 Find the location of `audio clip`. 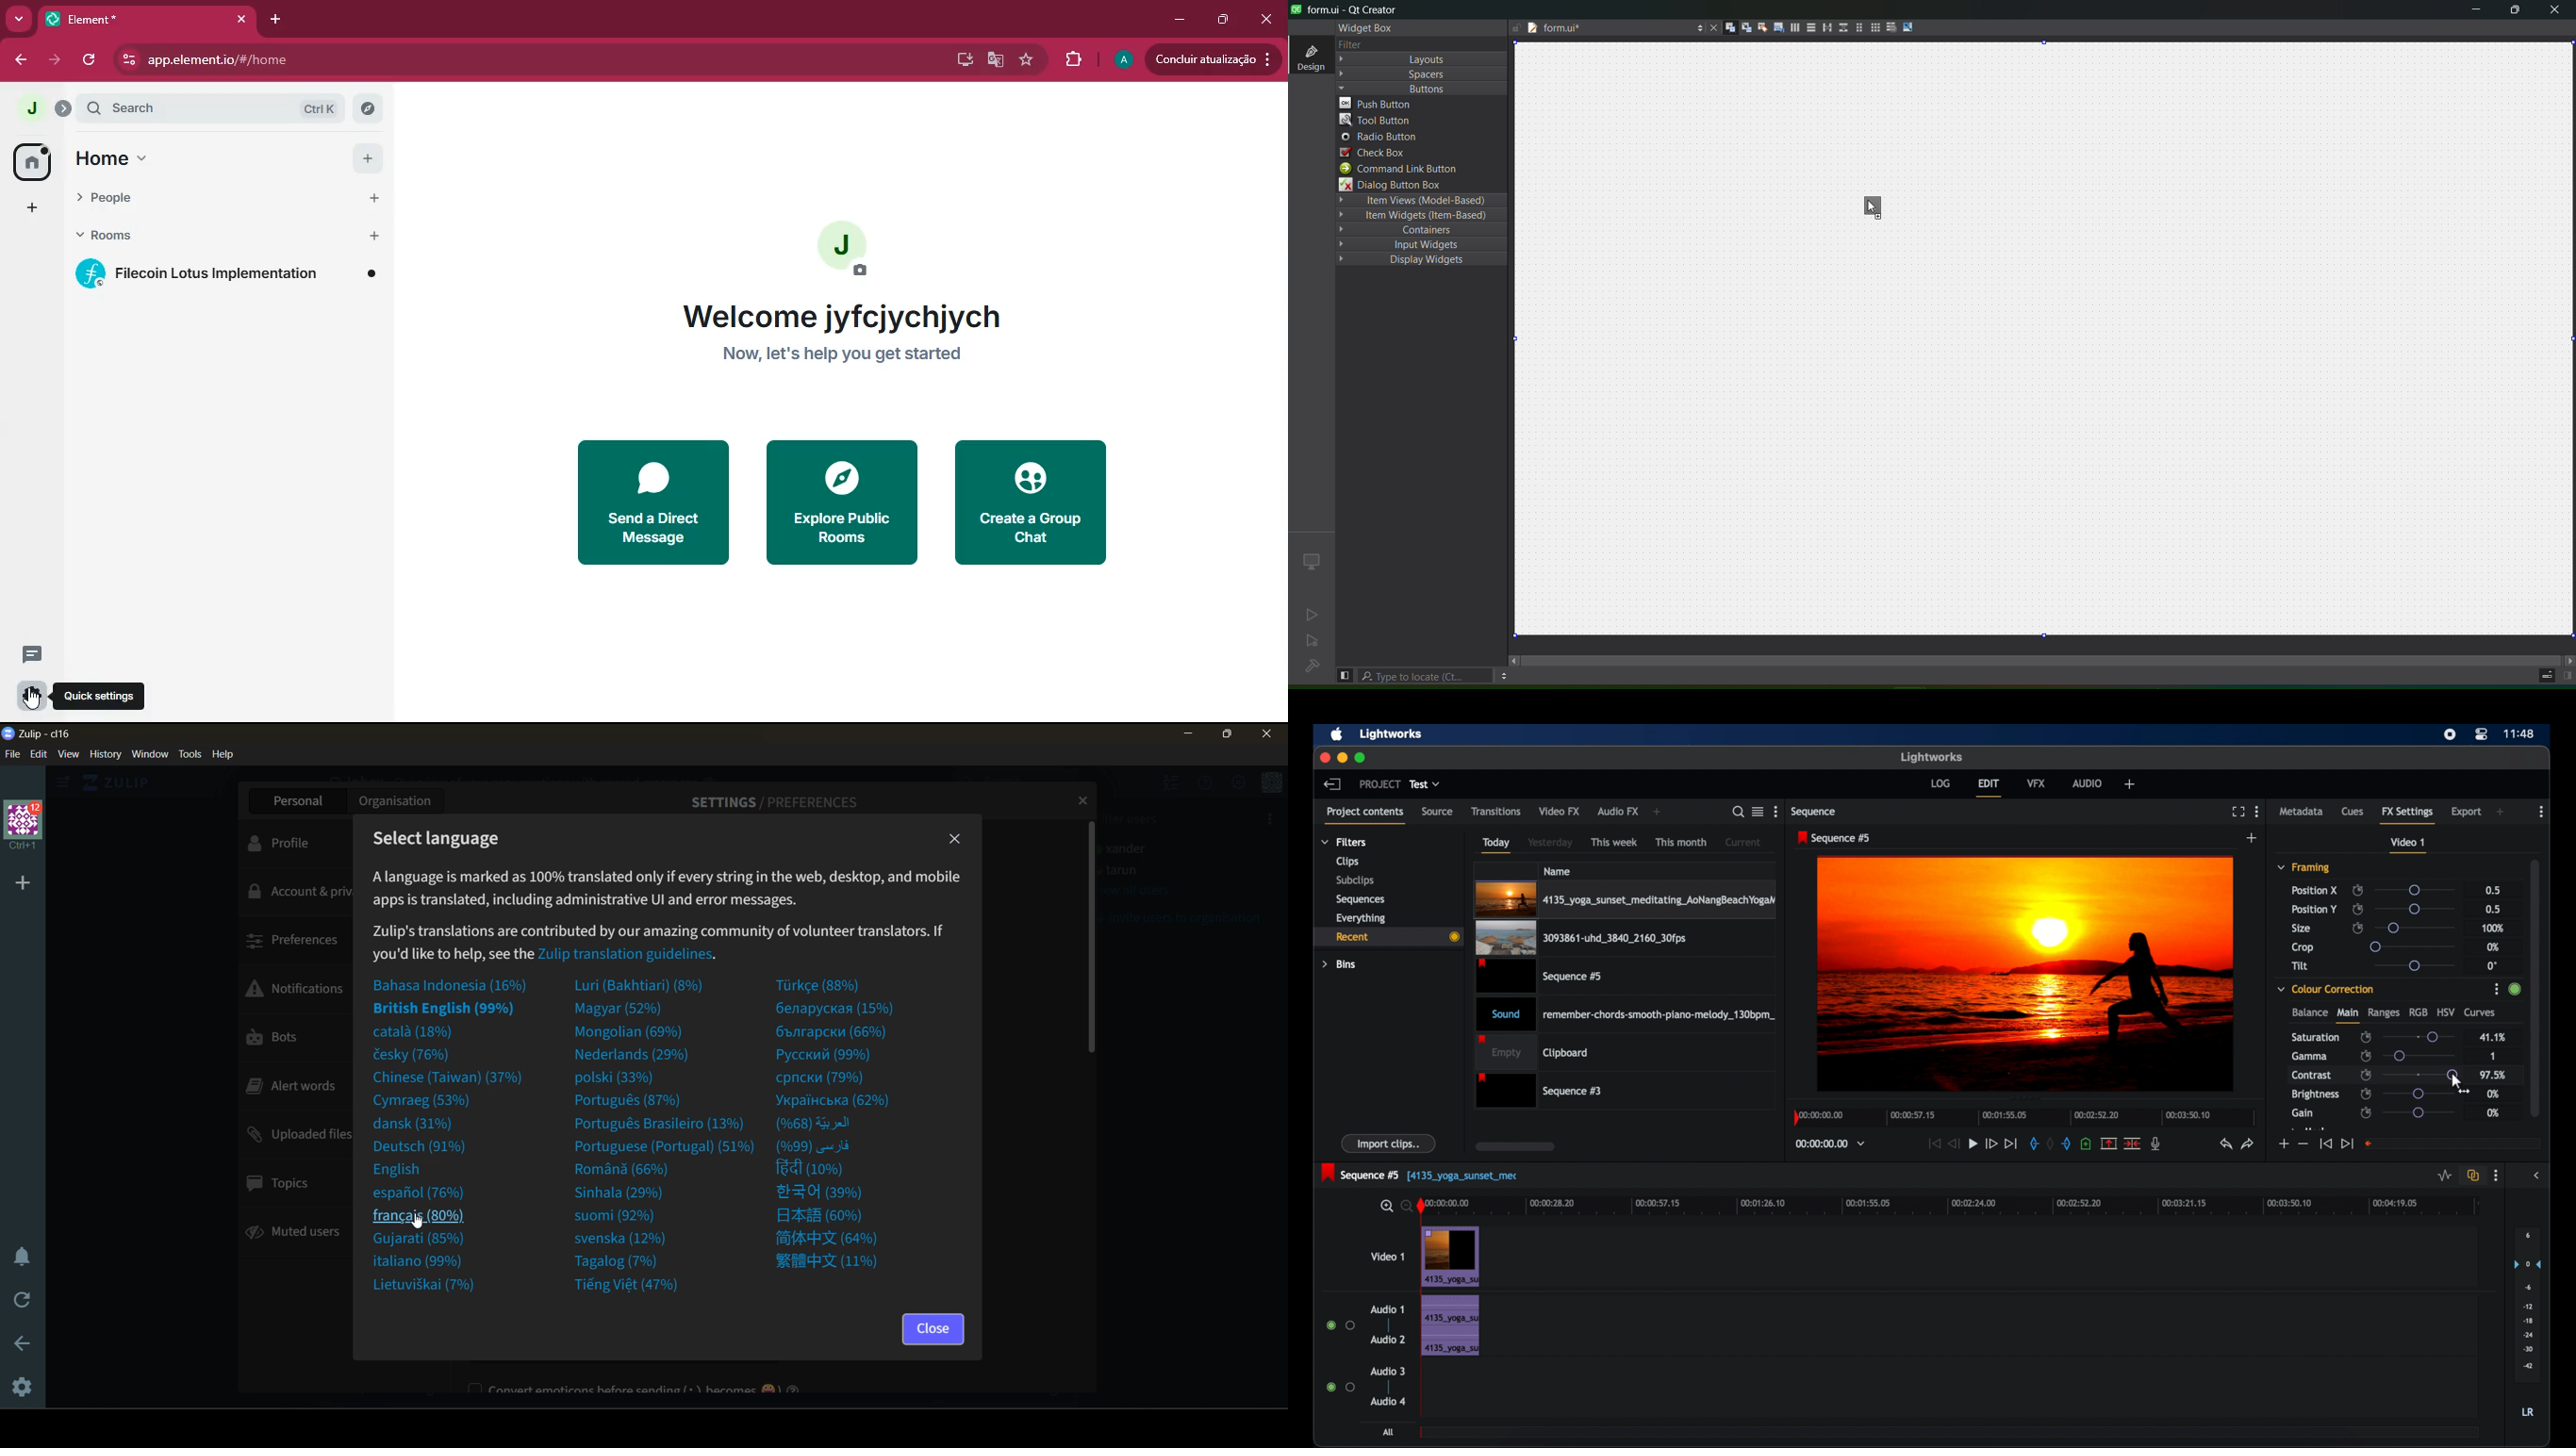

audio clip is located at coordinates (1626, 1013).